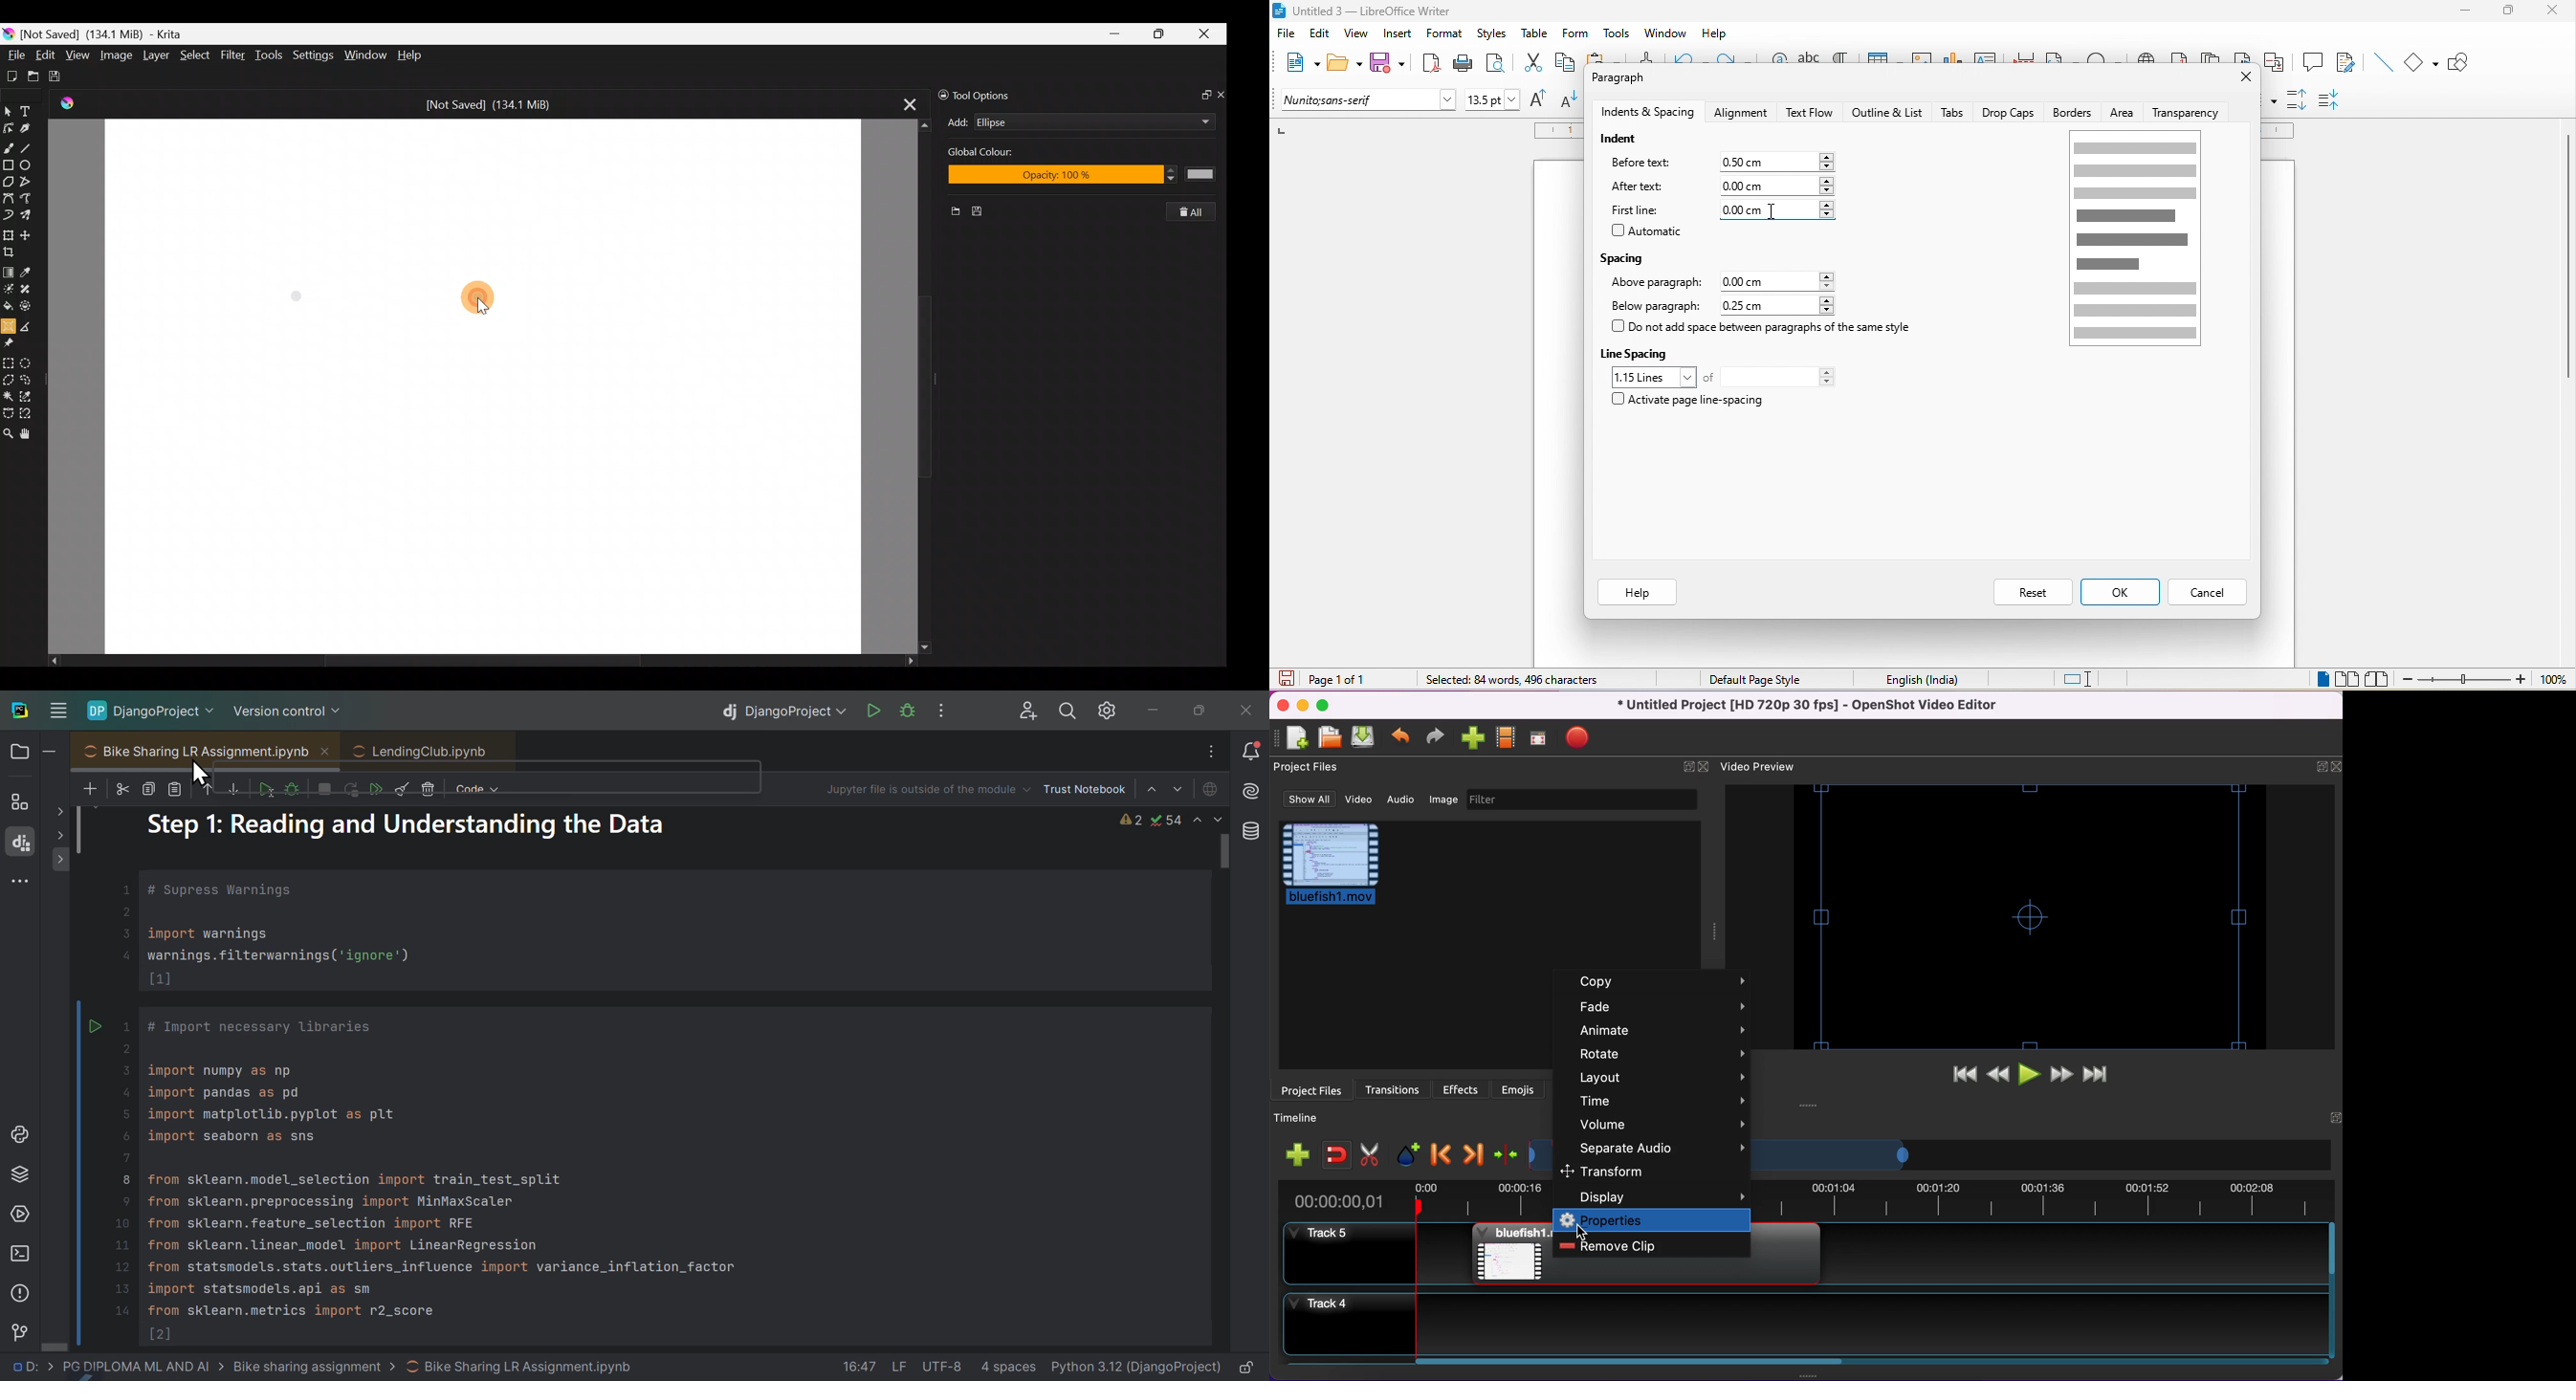 The width and height of the screenshot is (2576, 1400). I want to click on copy, so click(1566, 64).